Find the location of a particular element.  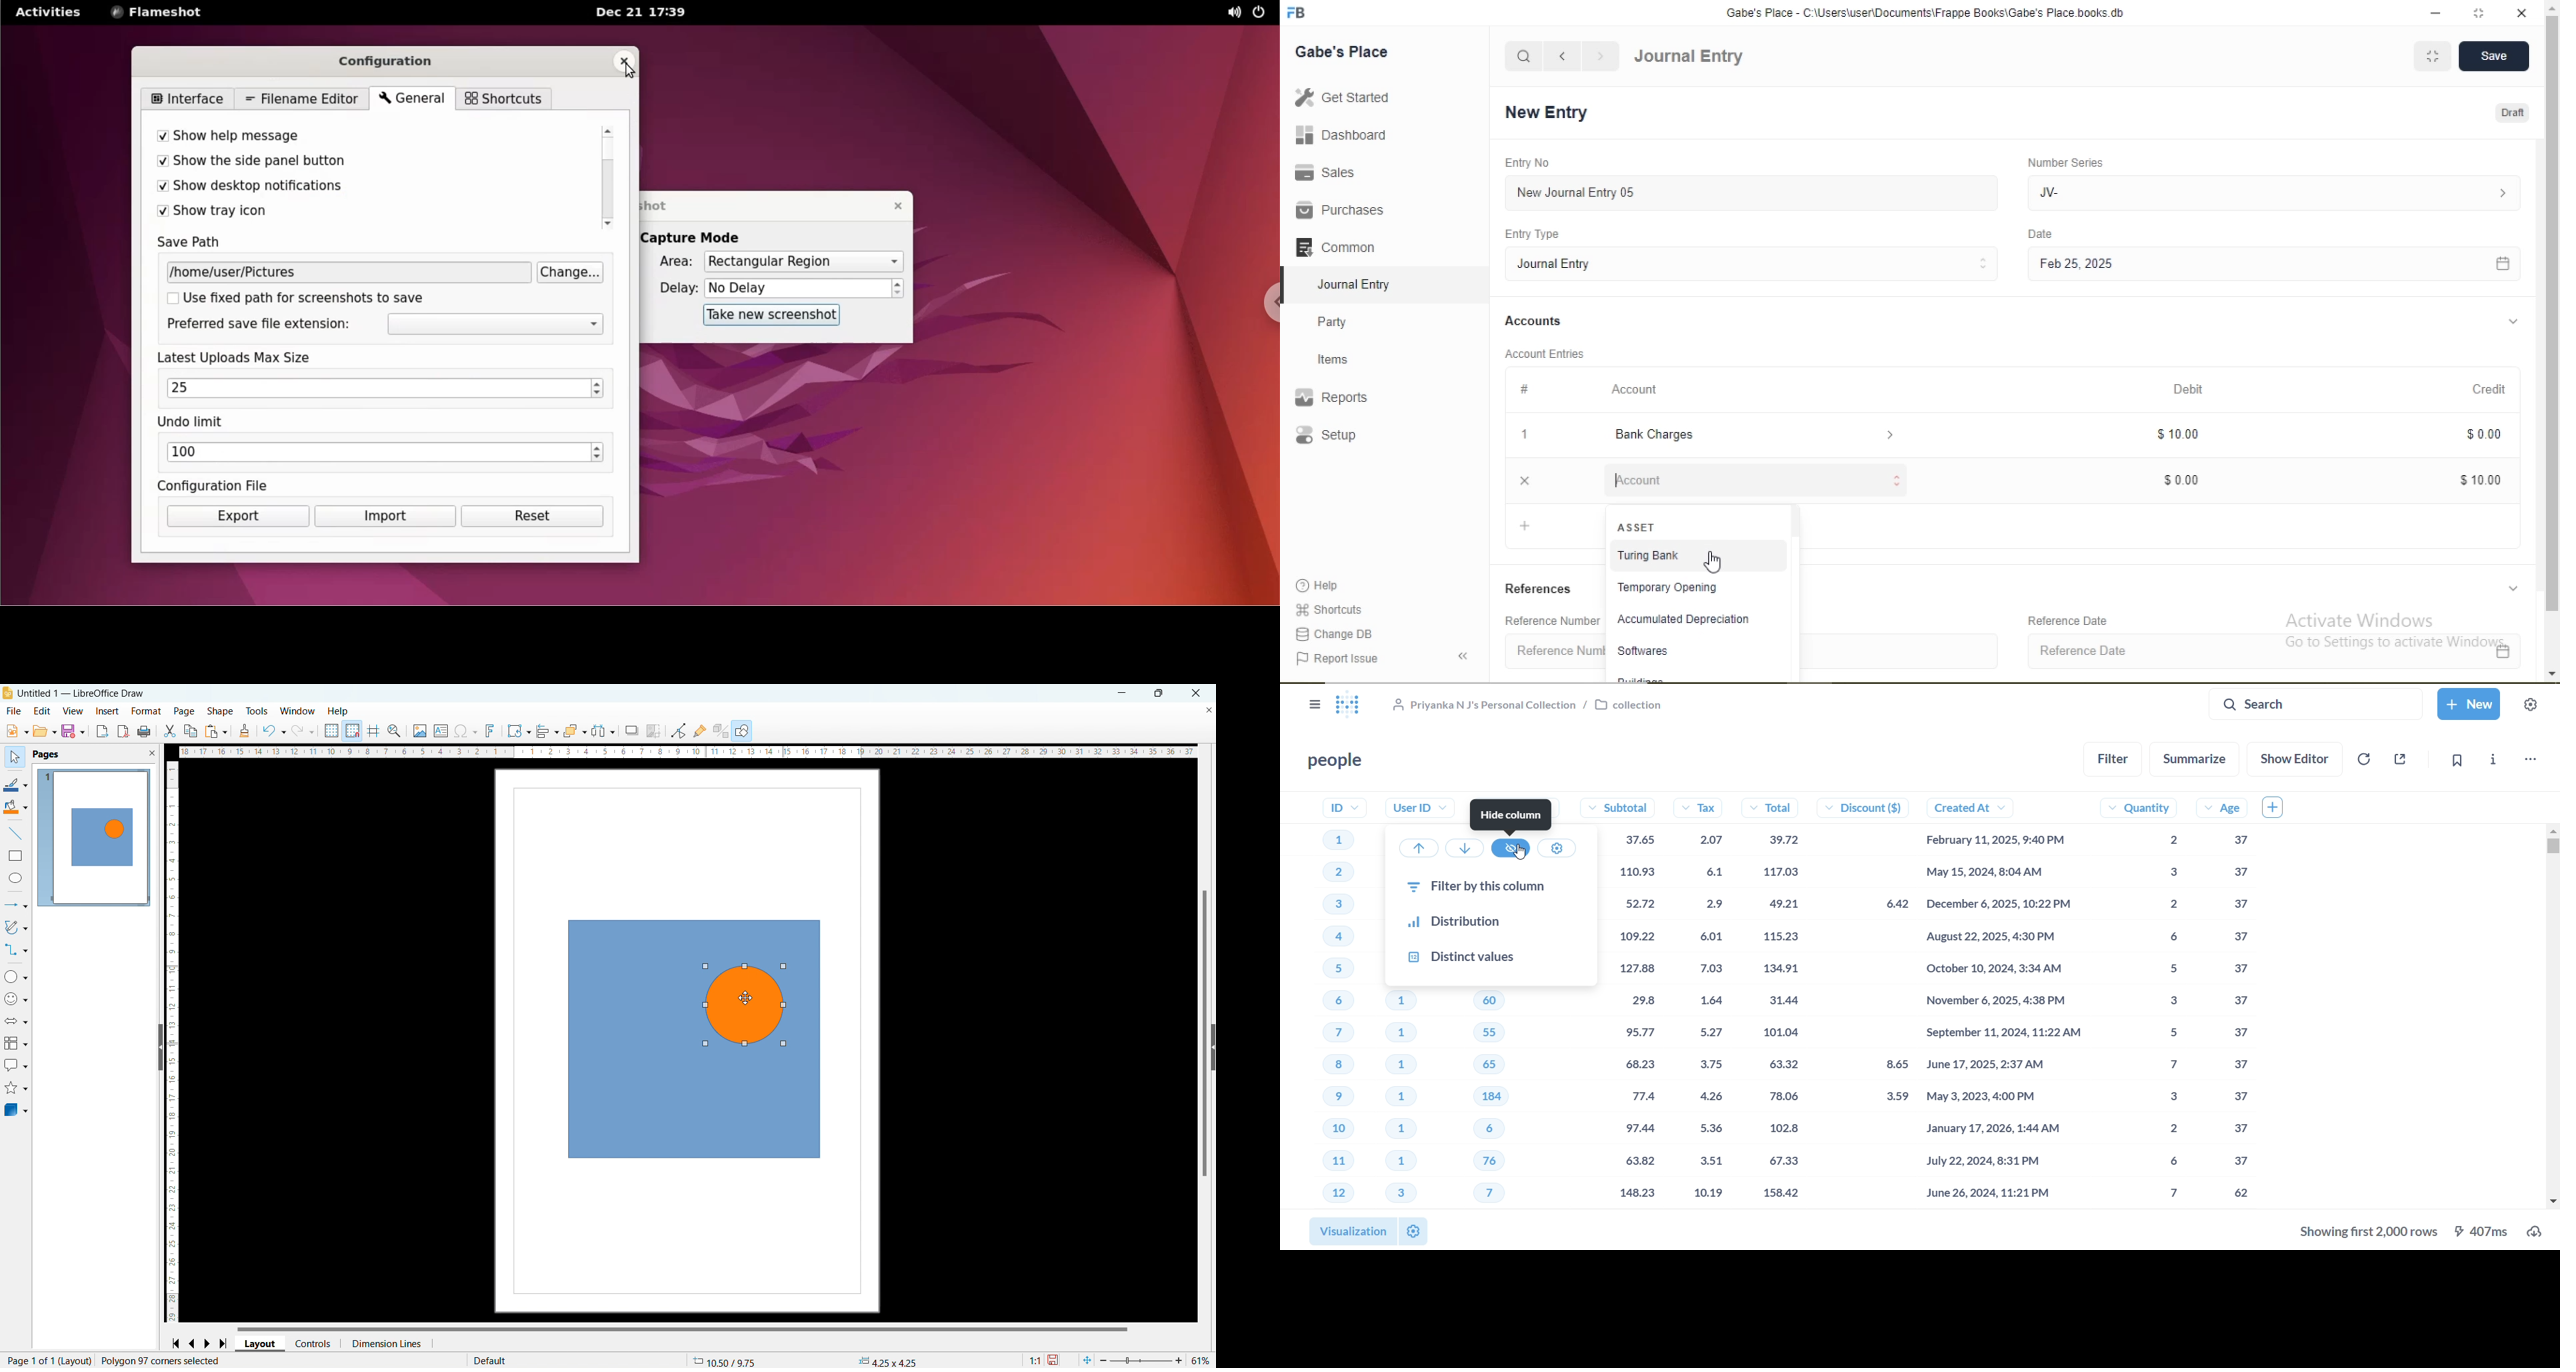

configuration file  is located at coordinates (217, 486).